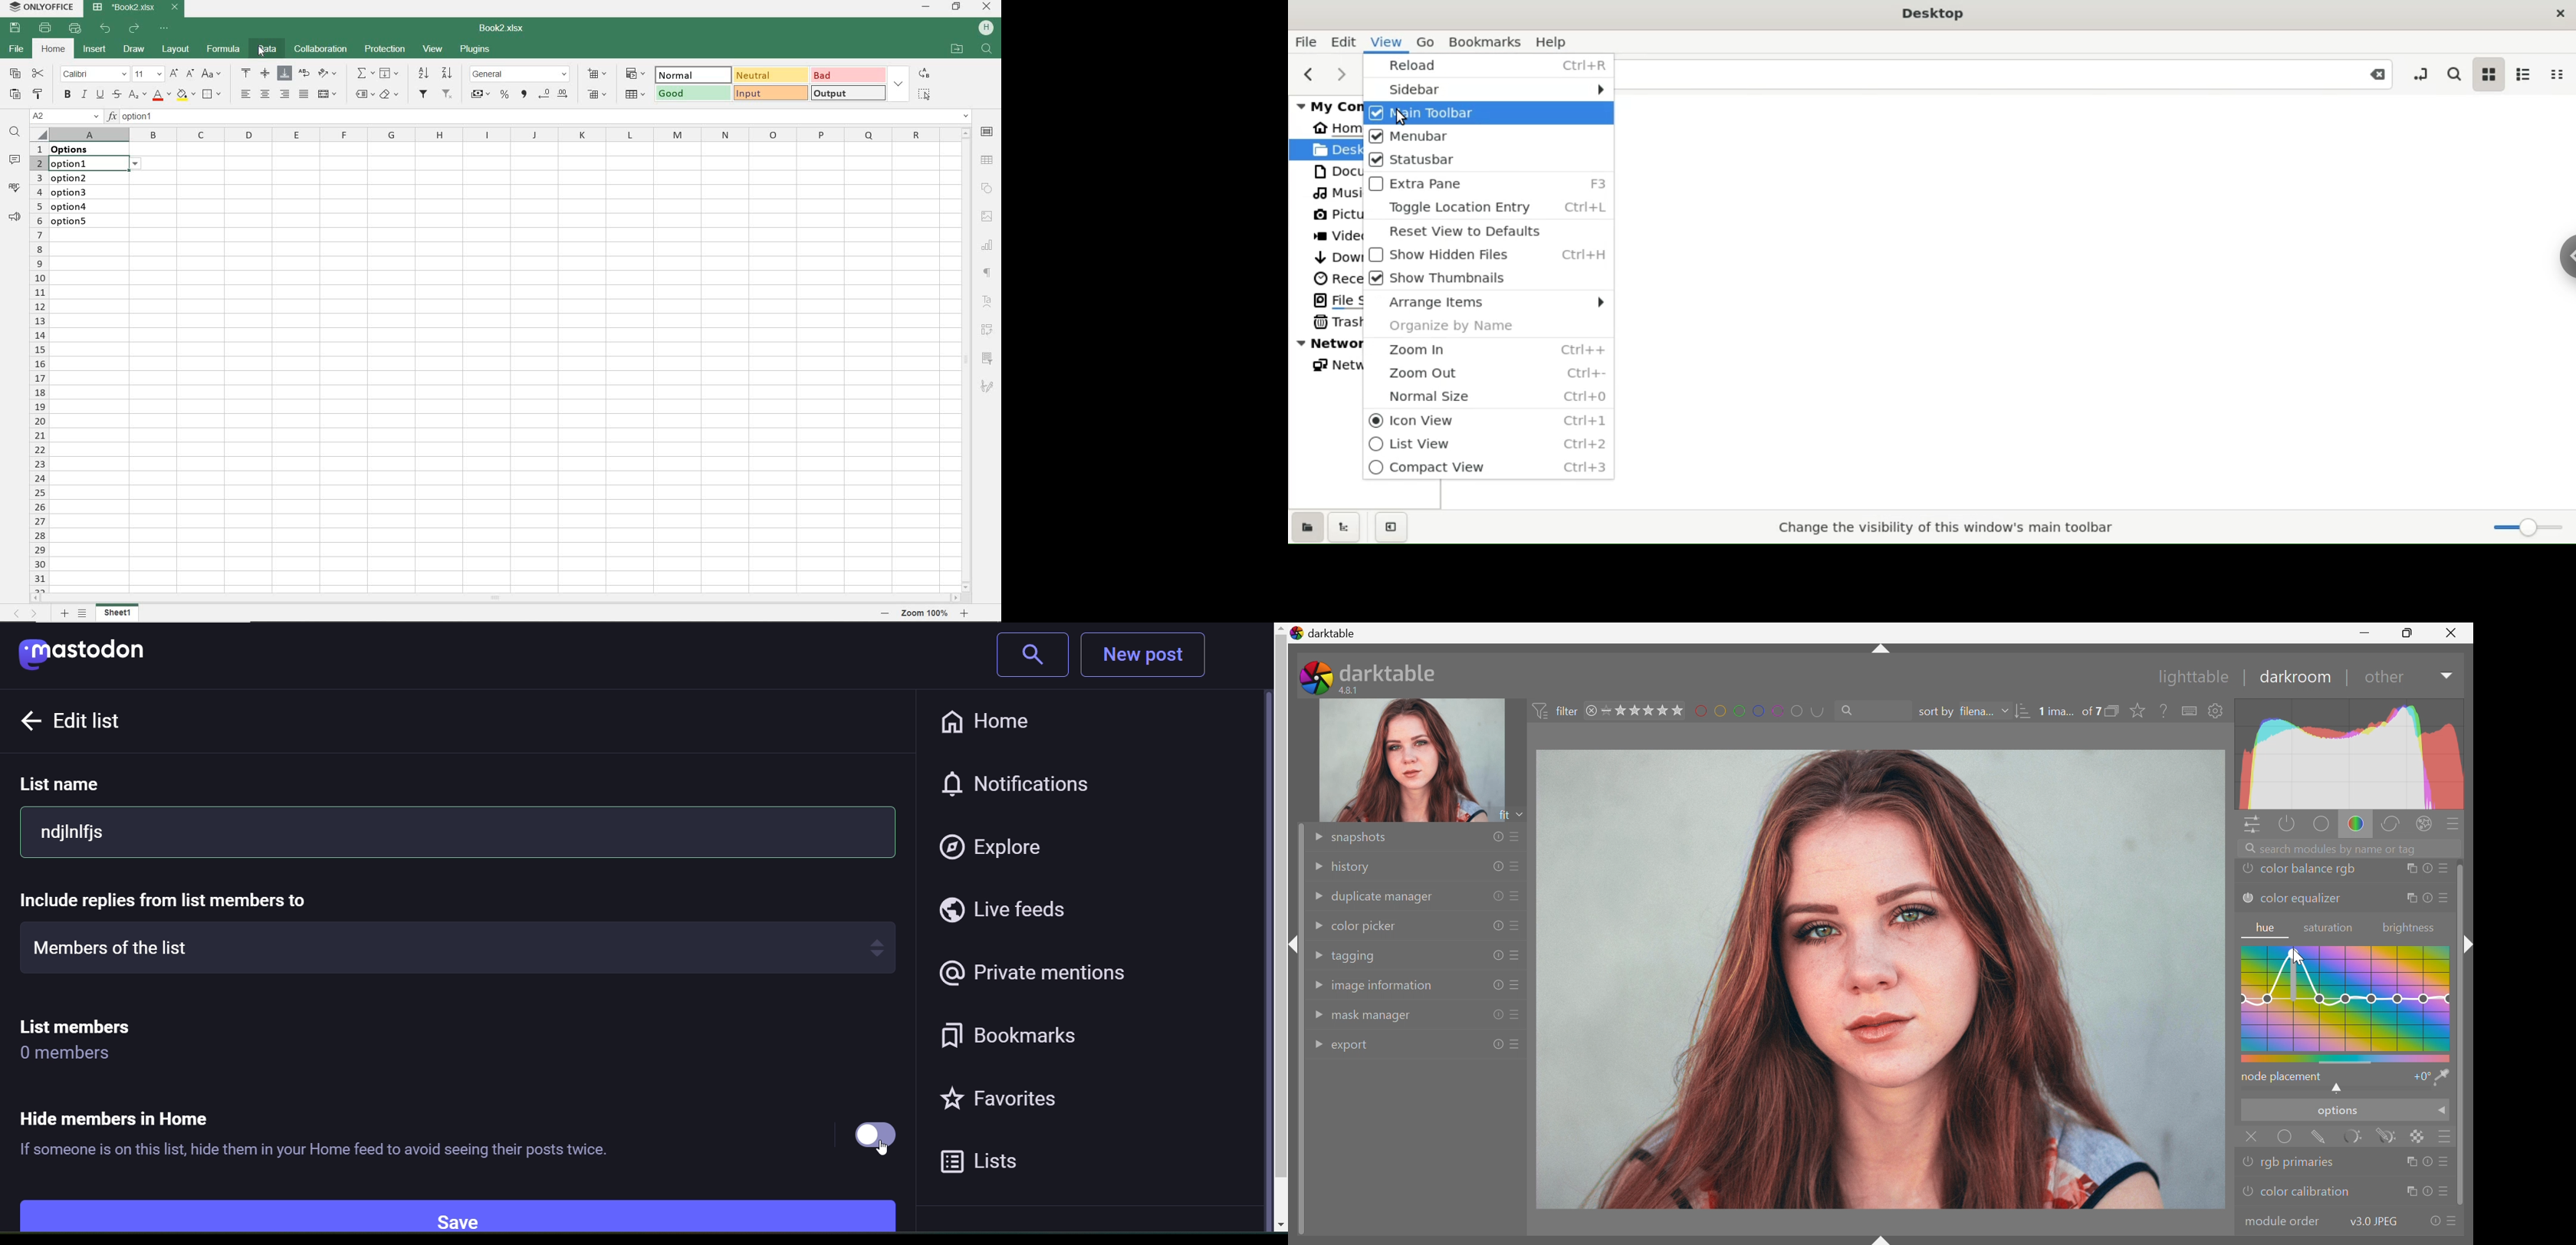  What do you see at coordinates (303, 94) in the screenshot?
I see `JUSTIFIED` at bounding box center [303, 94].